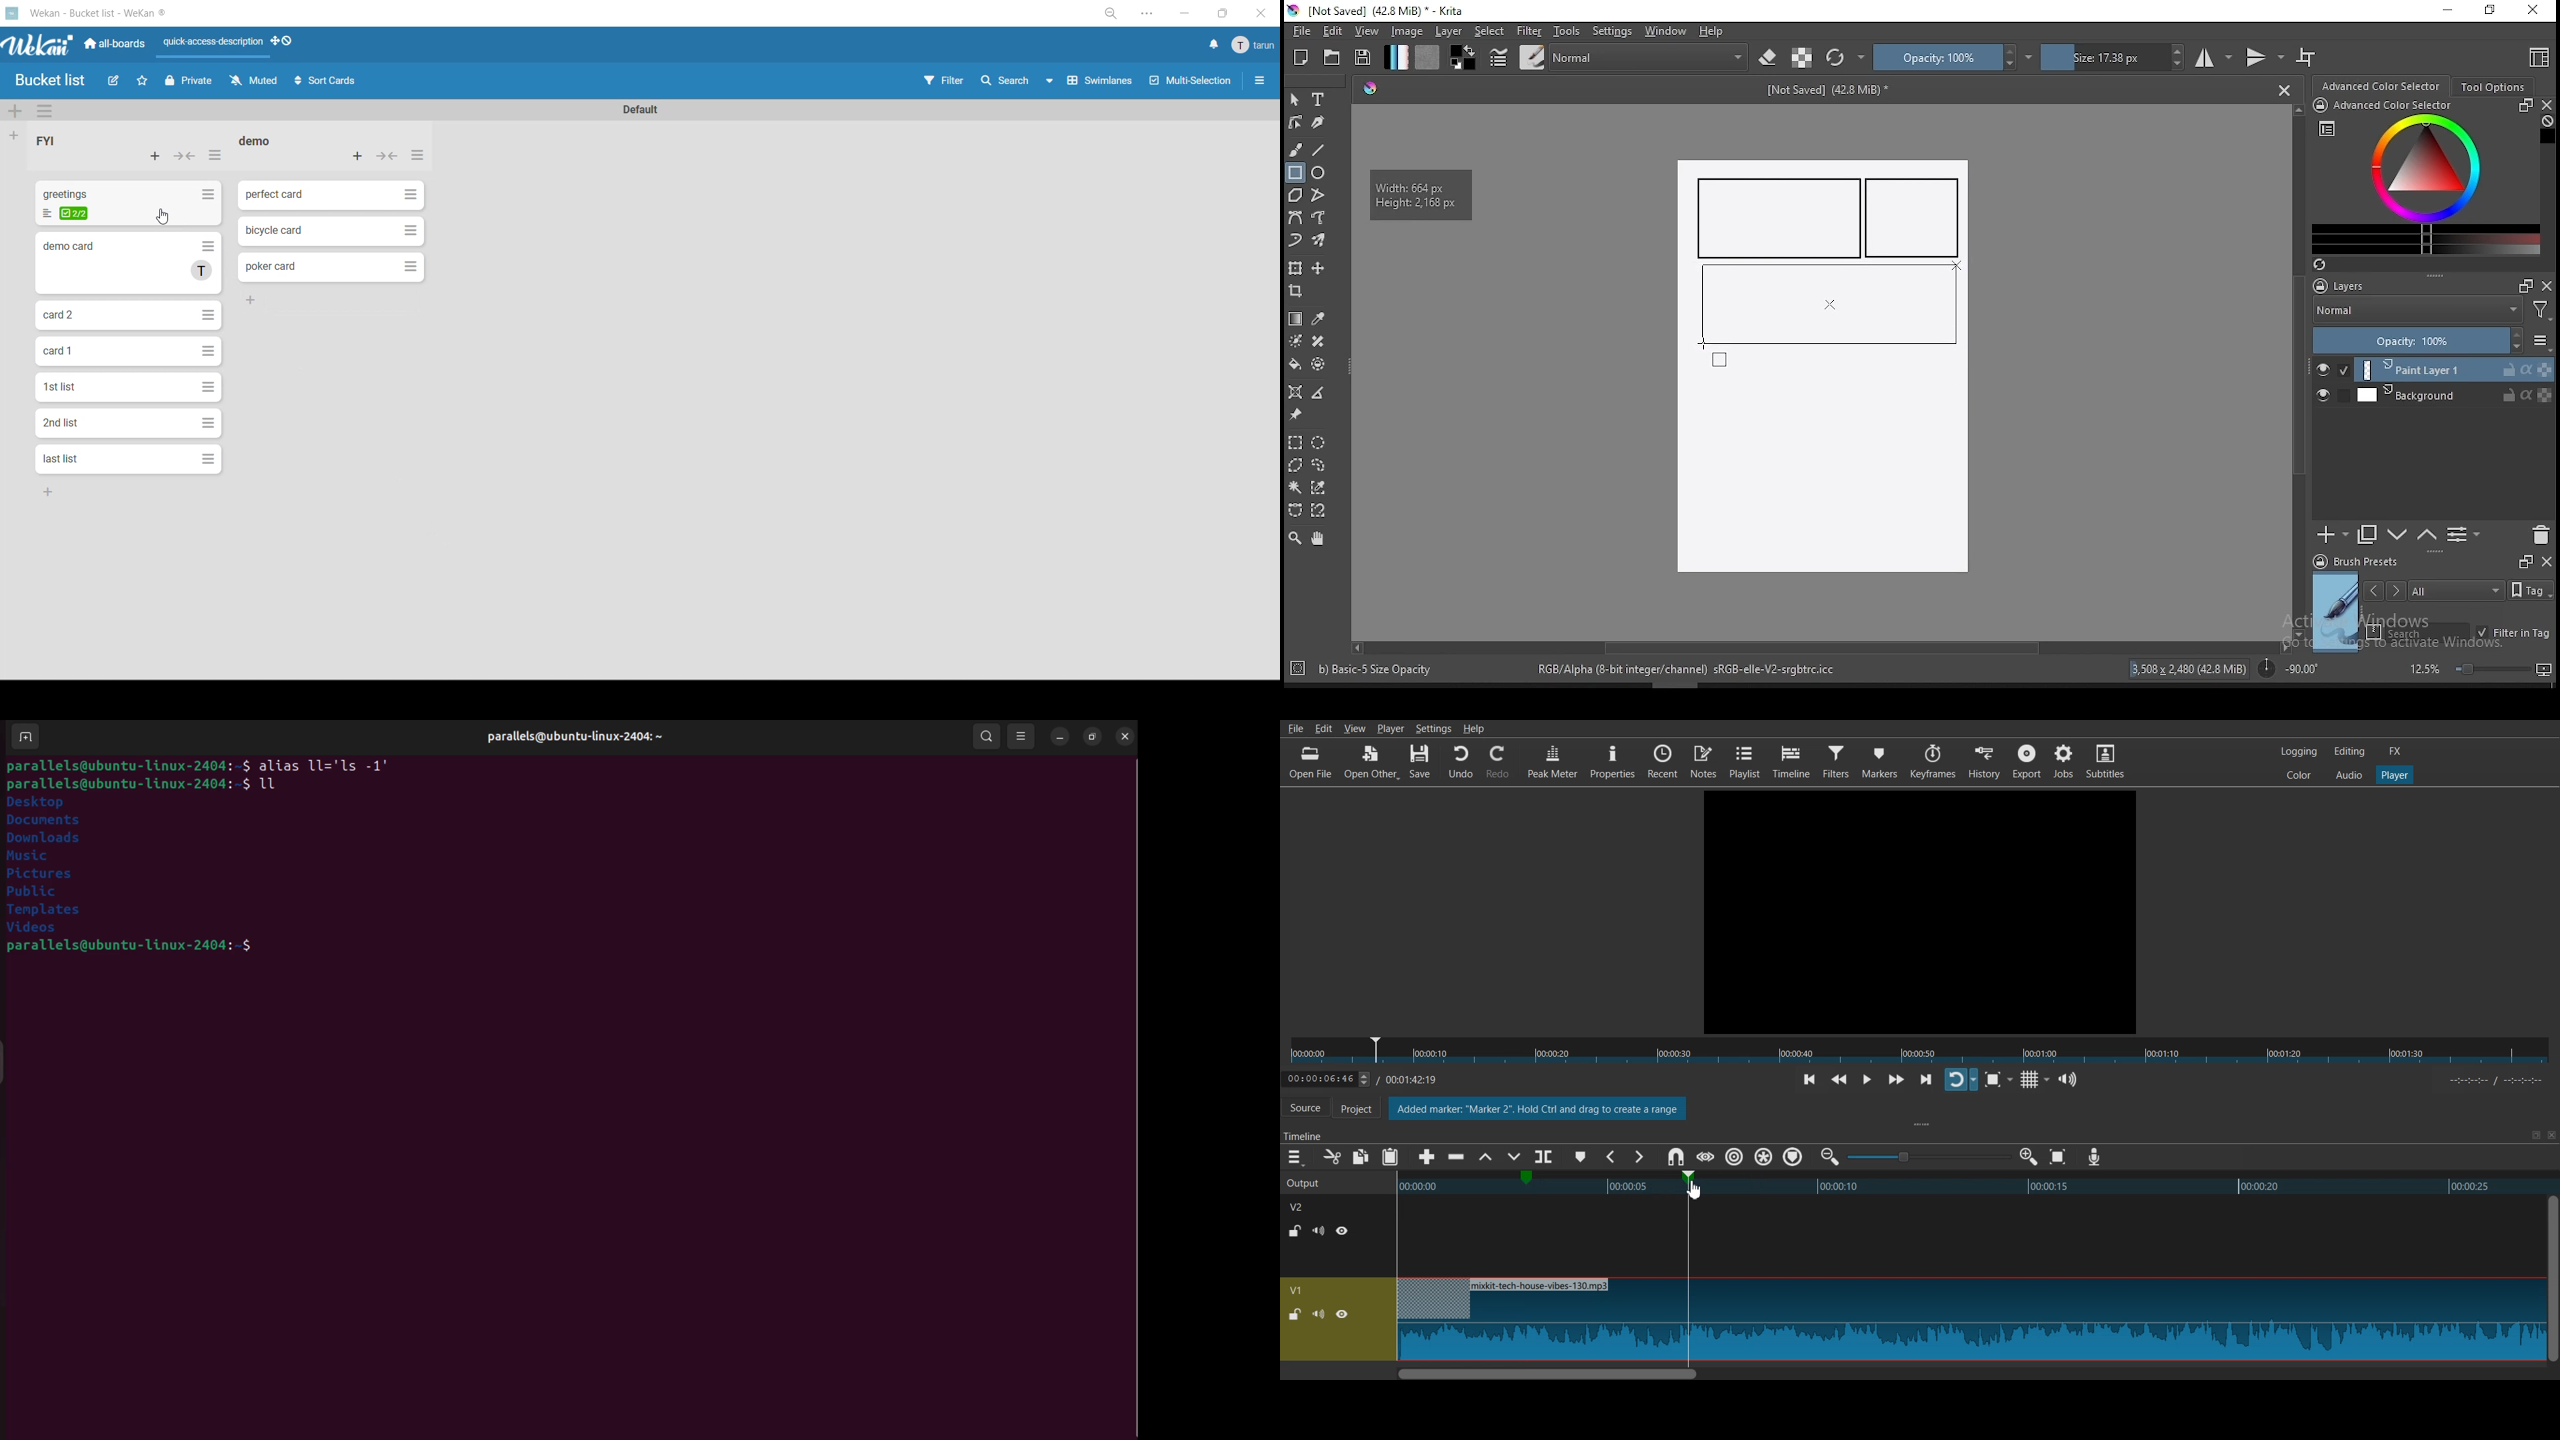  Describe the element at coordinates (1319, 319) in the screenshot. I see `pick a color from image and current layer` at that location.